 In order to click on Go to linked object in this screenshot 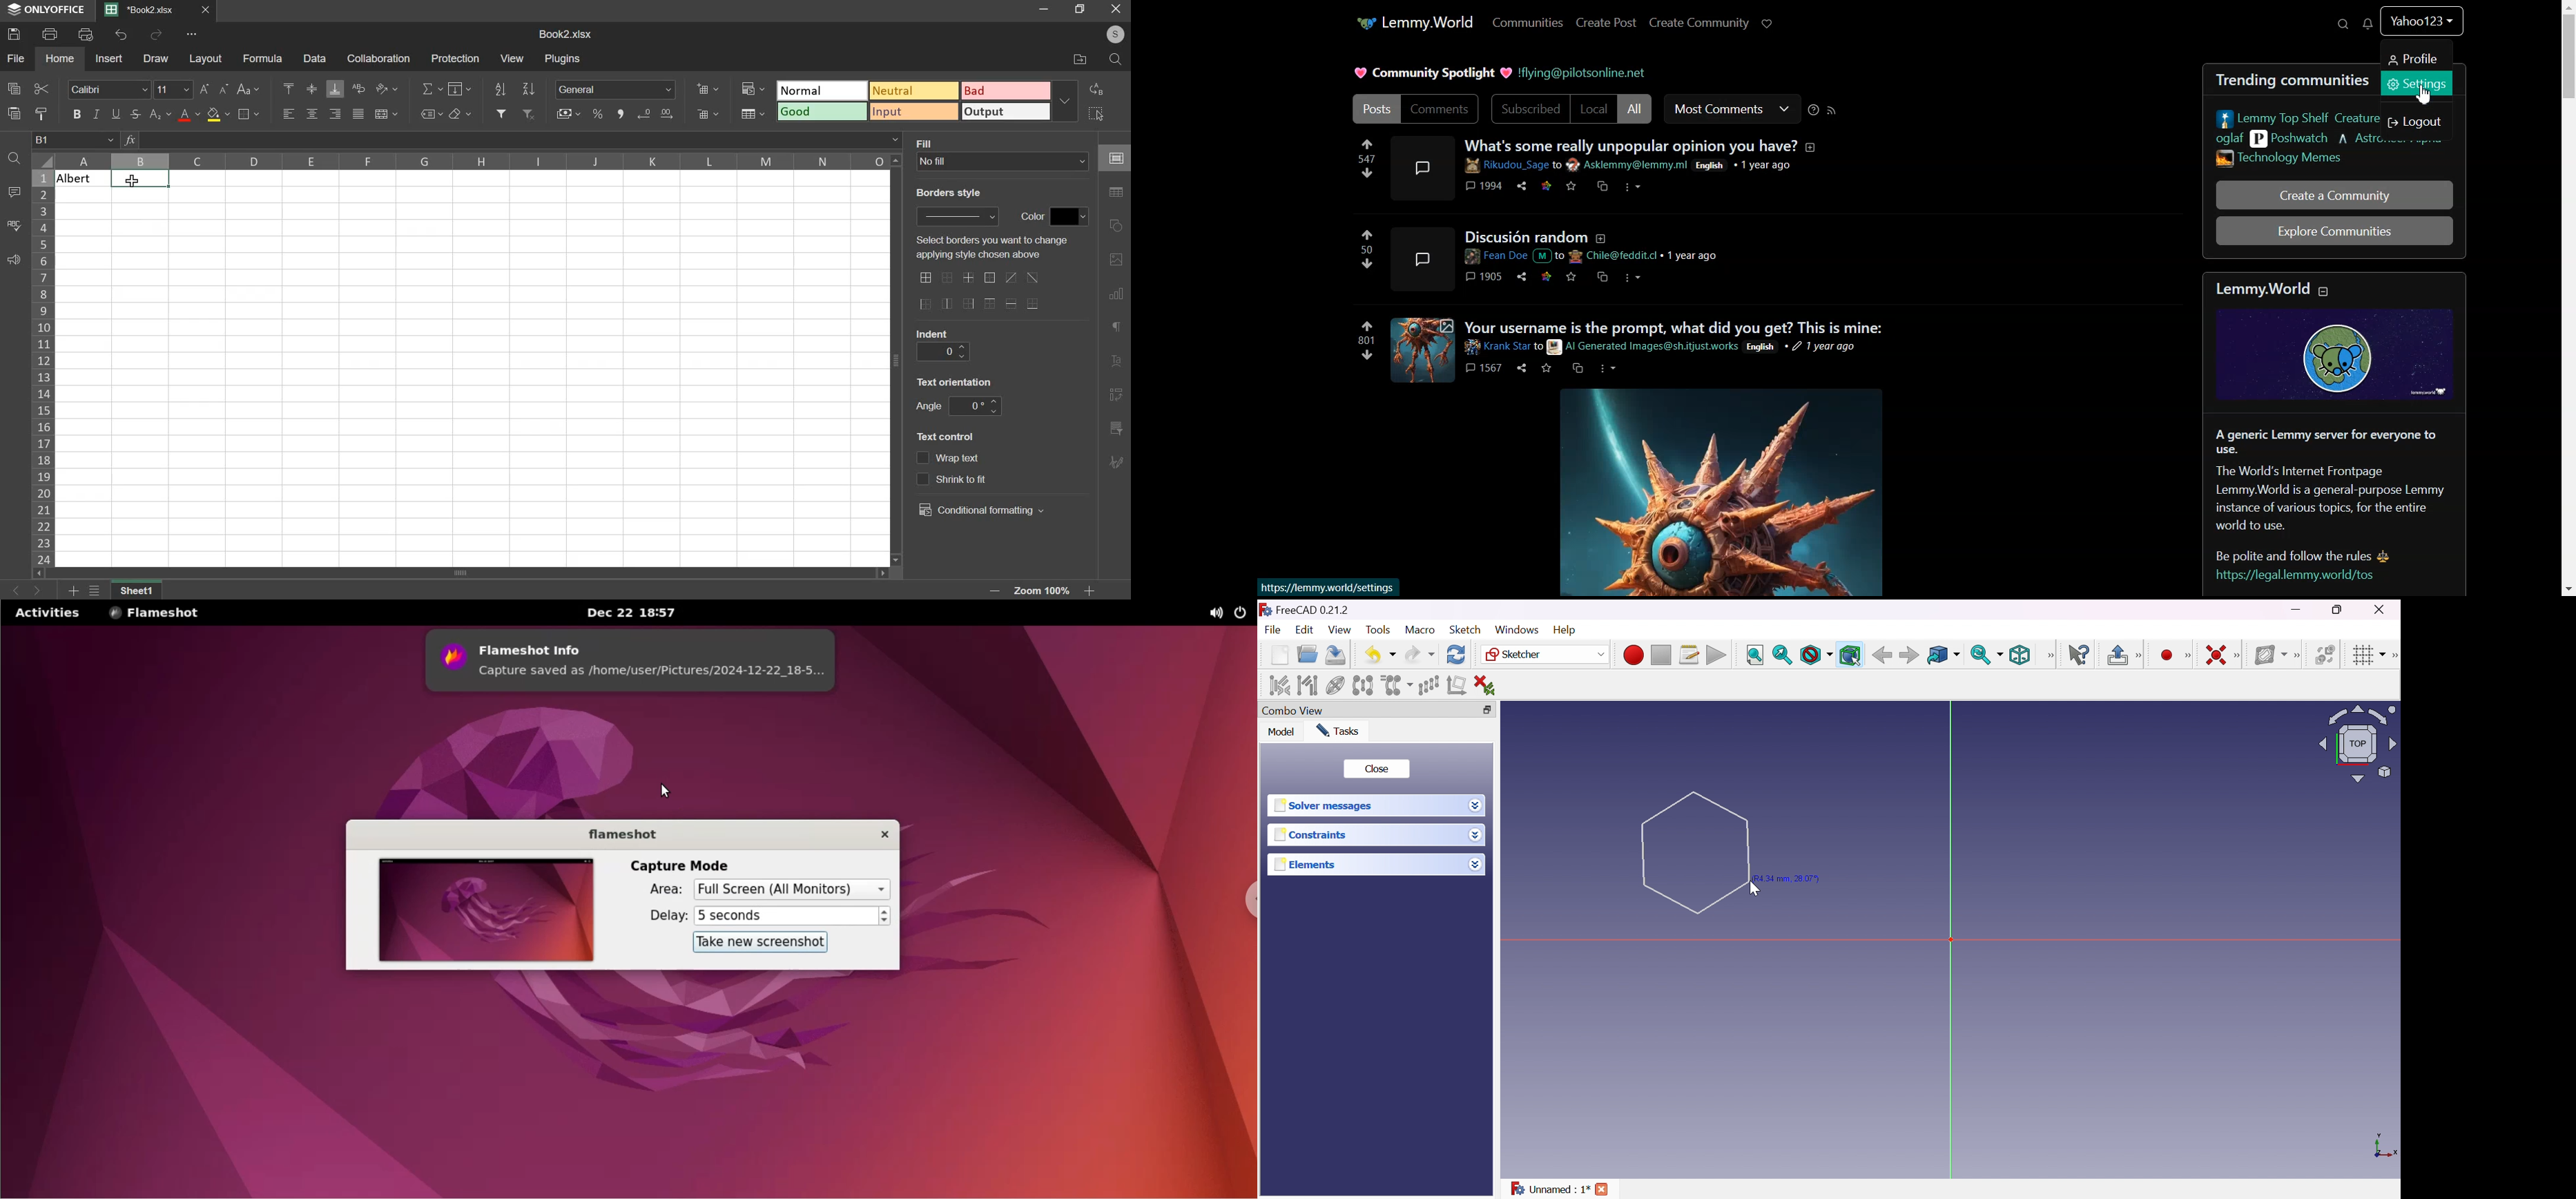, I will do `click(1944, 656)`.